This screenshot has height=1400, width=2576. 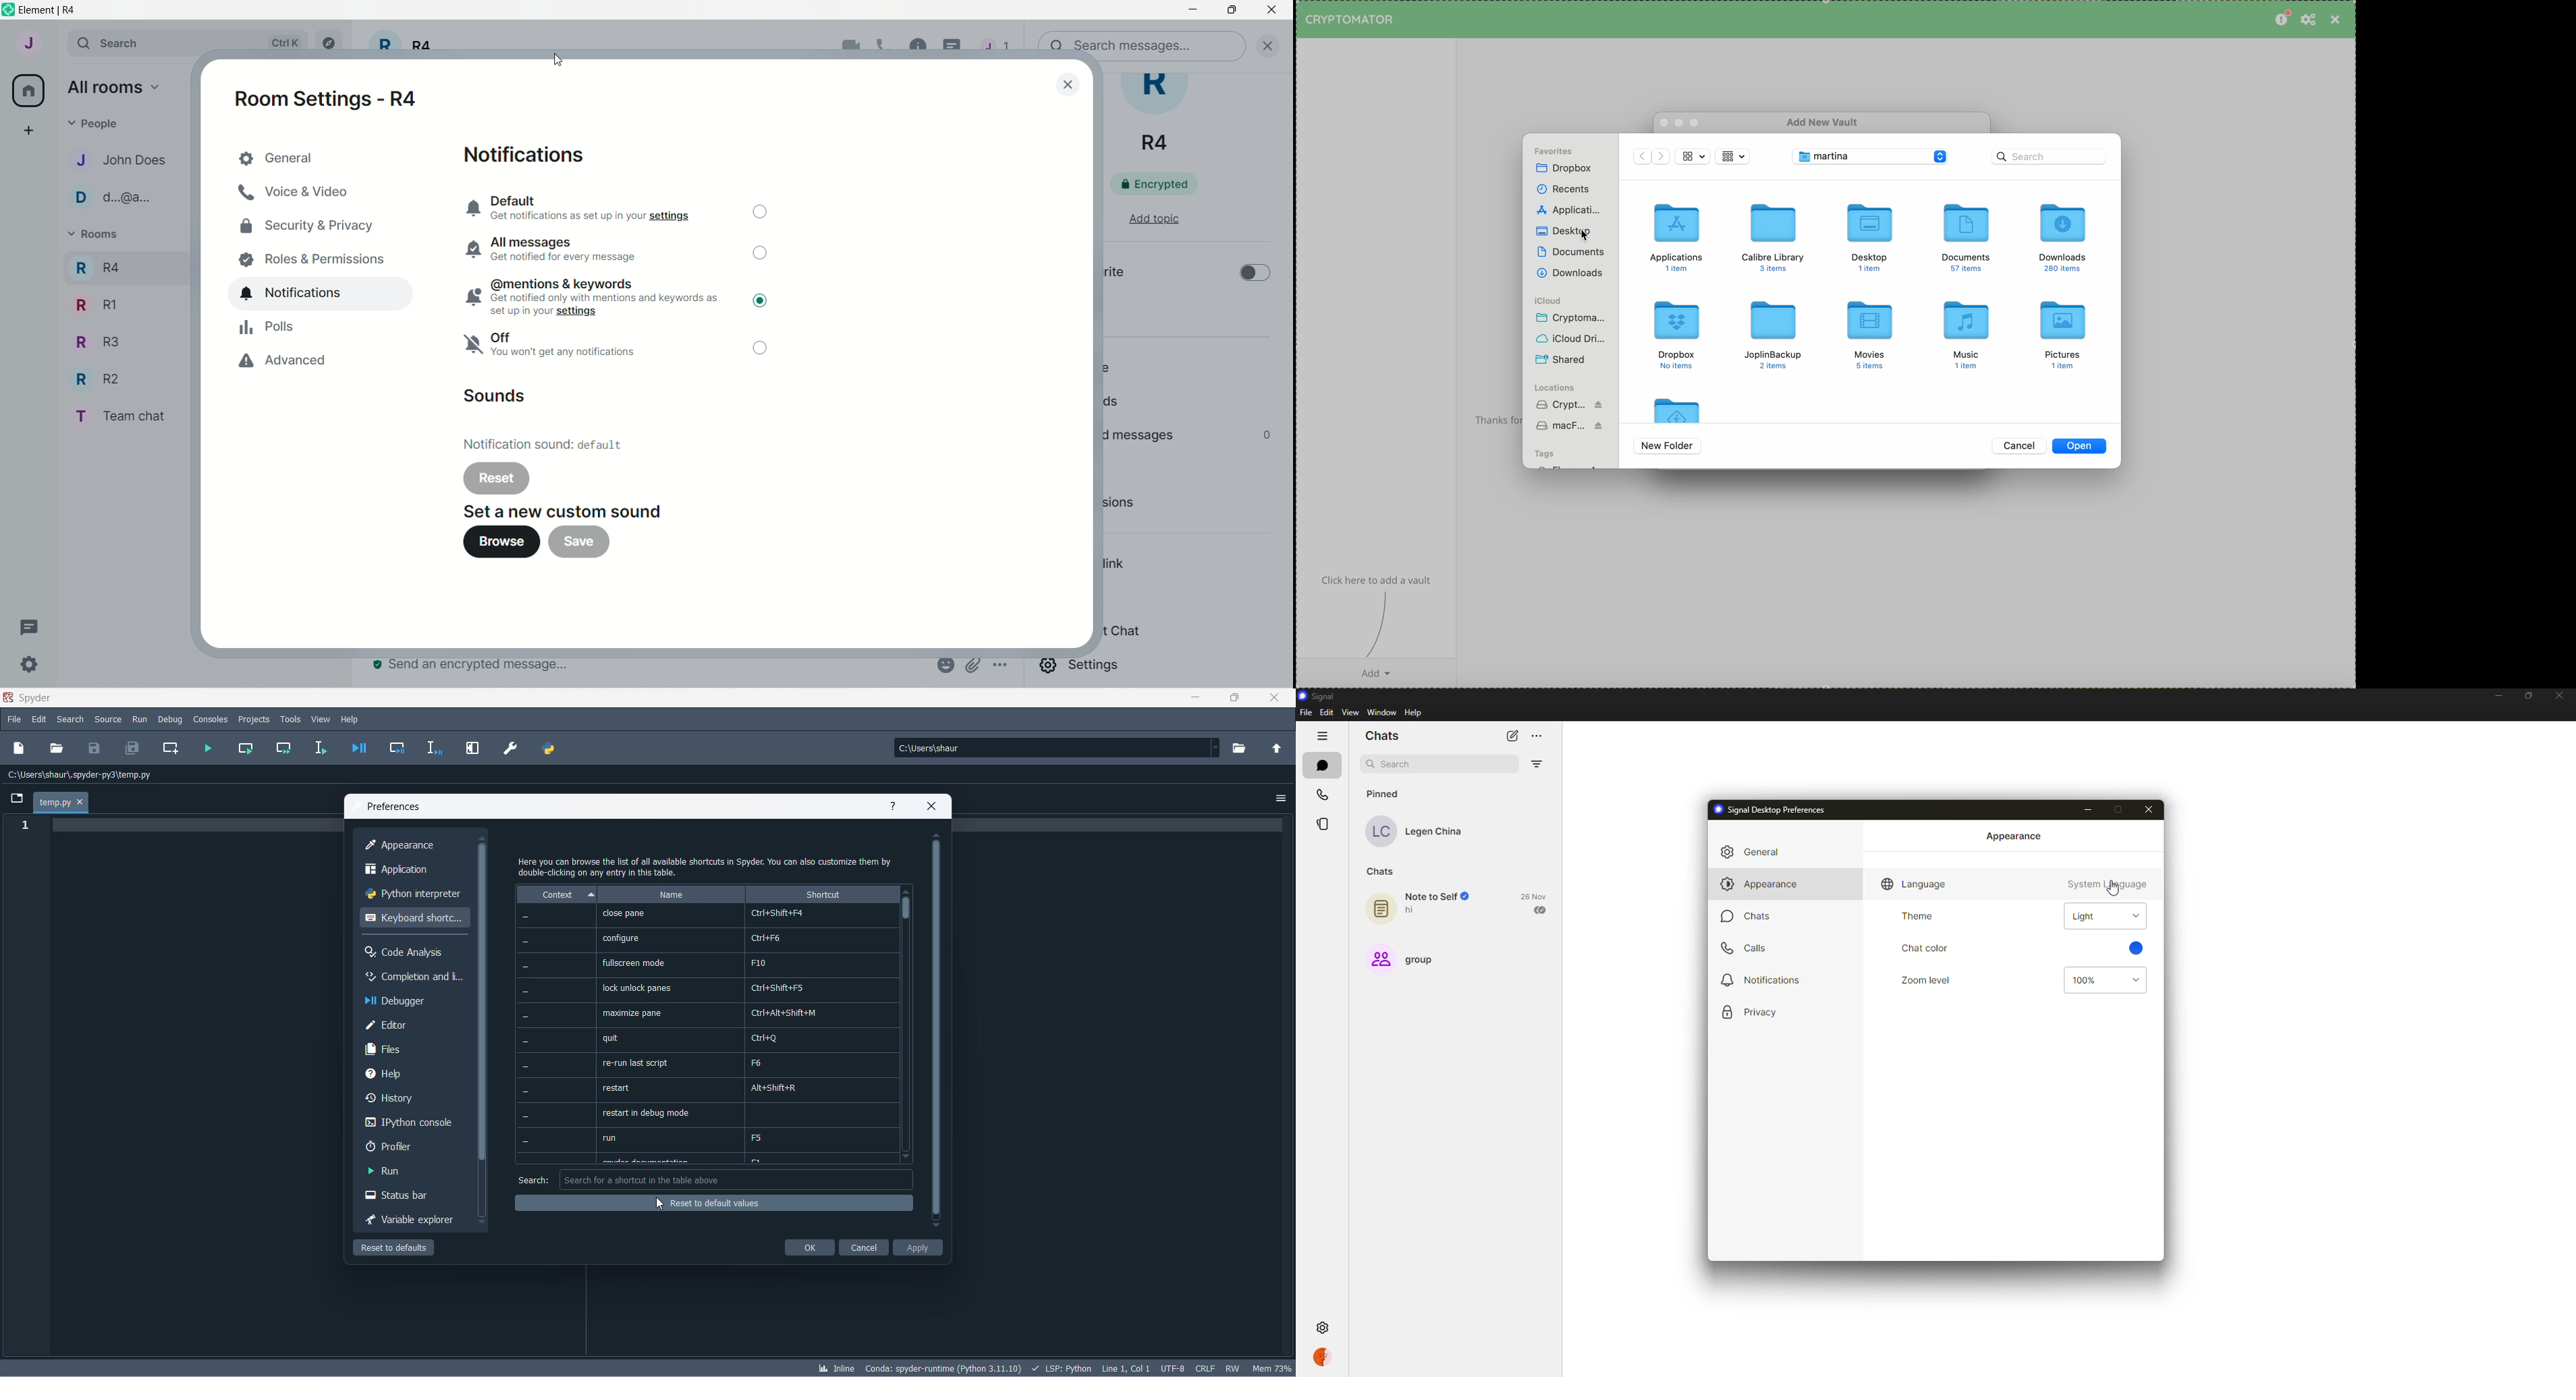 What do you see at coordinates (2014, 836) in the screenshot?
I see `appearance` at bounding box center [2014, 836].